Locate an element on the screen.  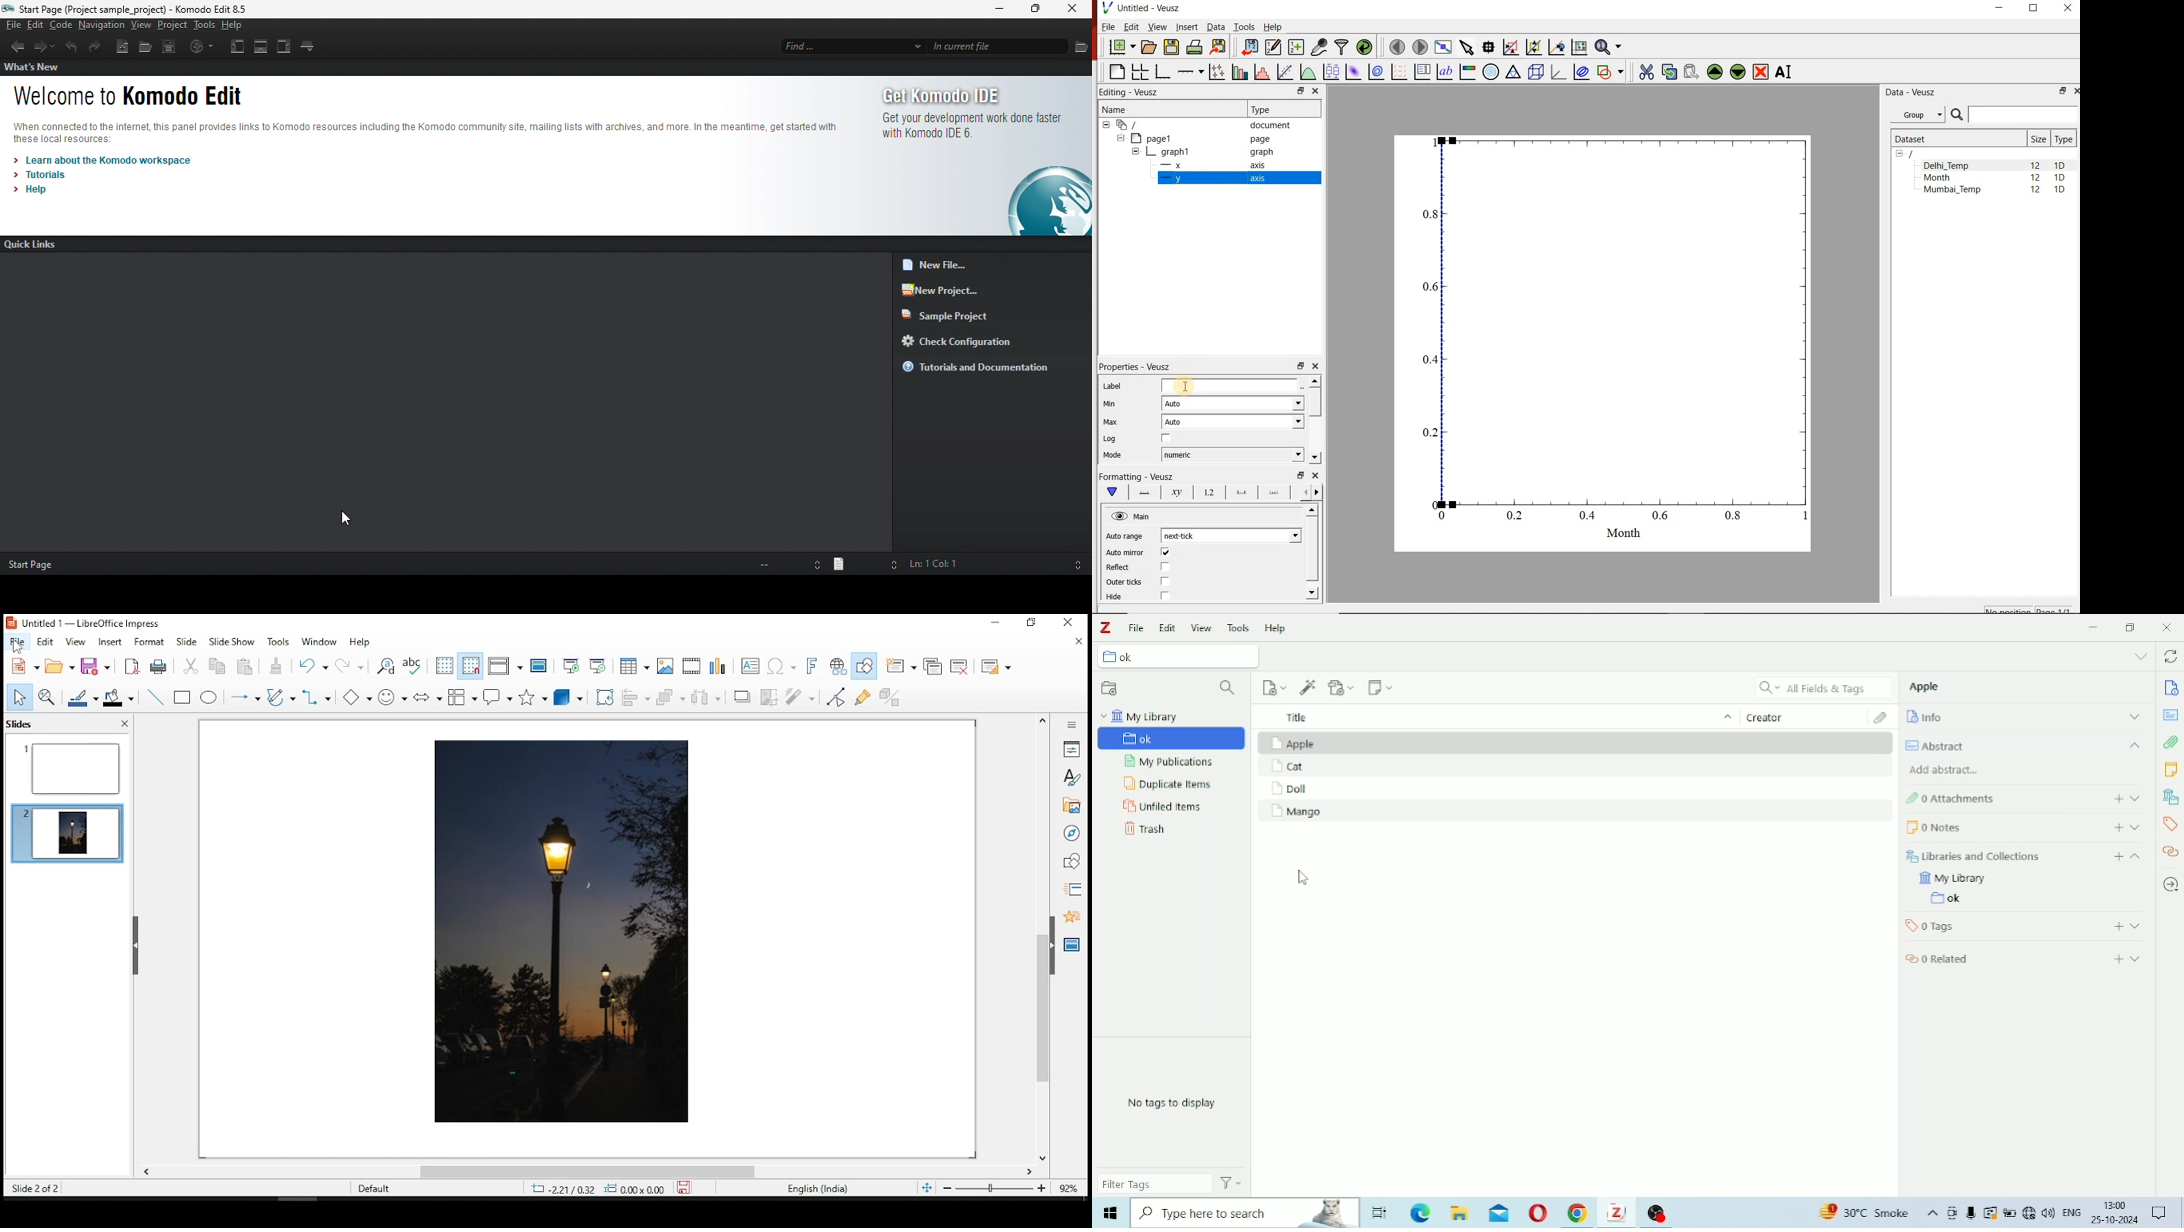
acrobat as pdf is located at coordinates (132, 666).